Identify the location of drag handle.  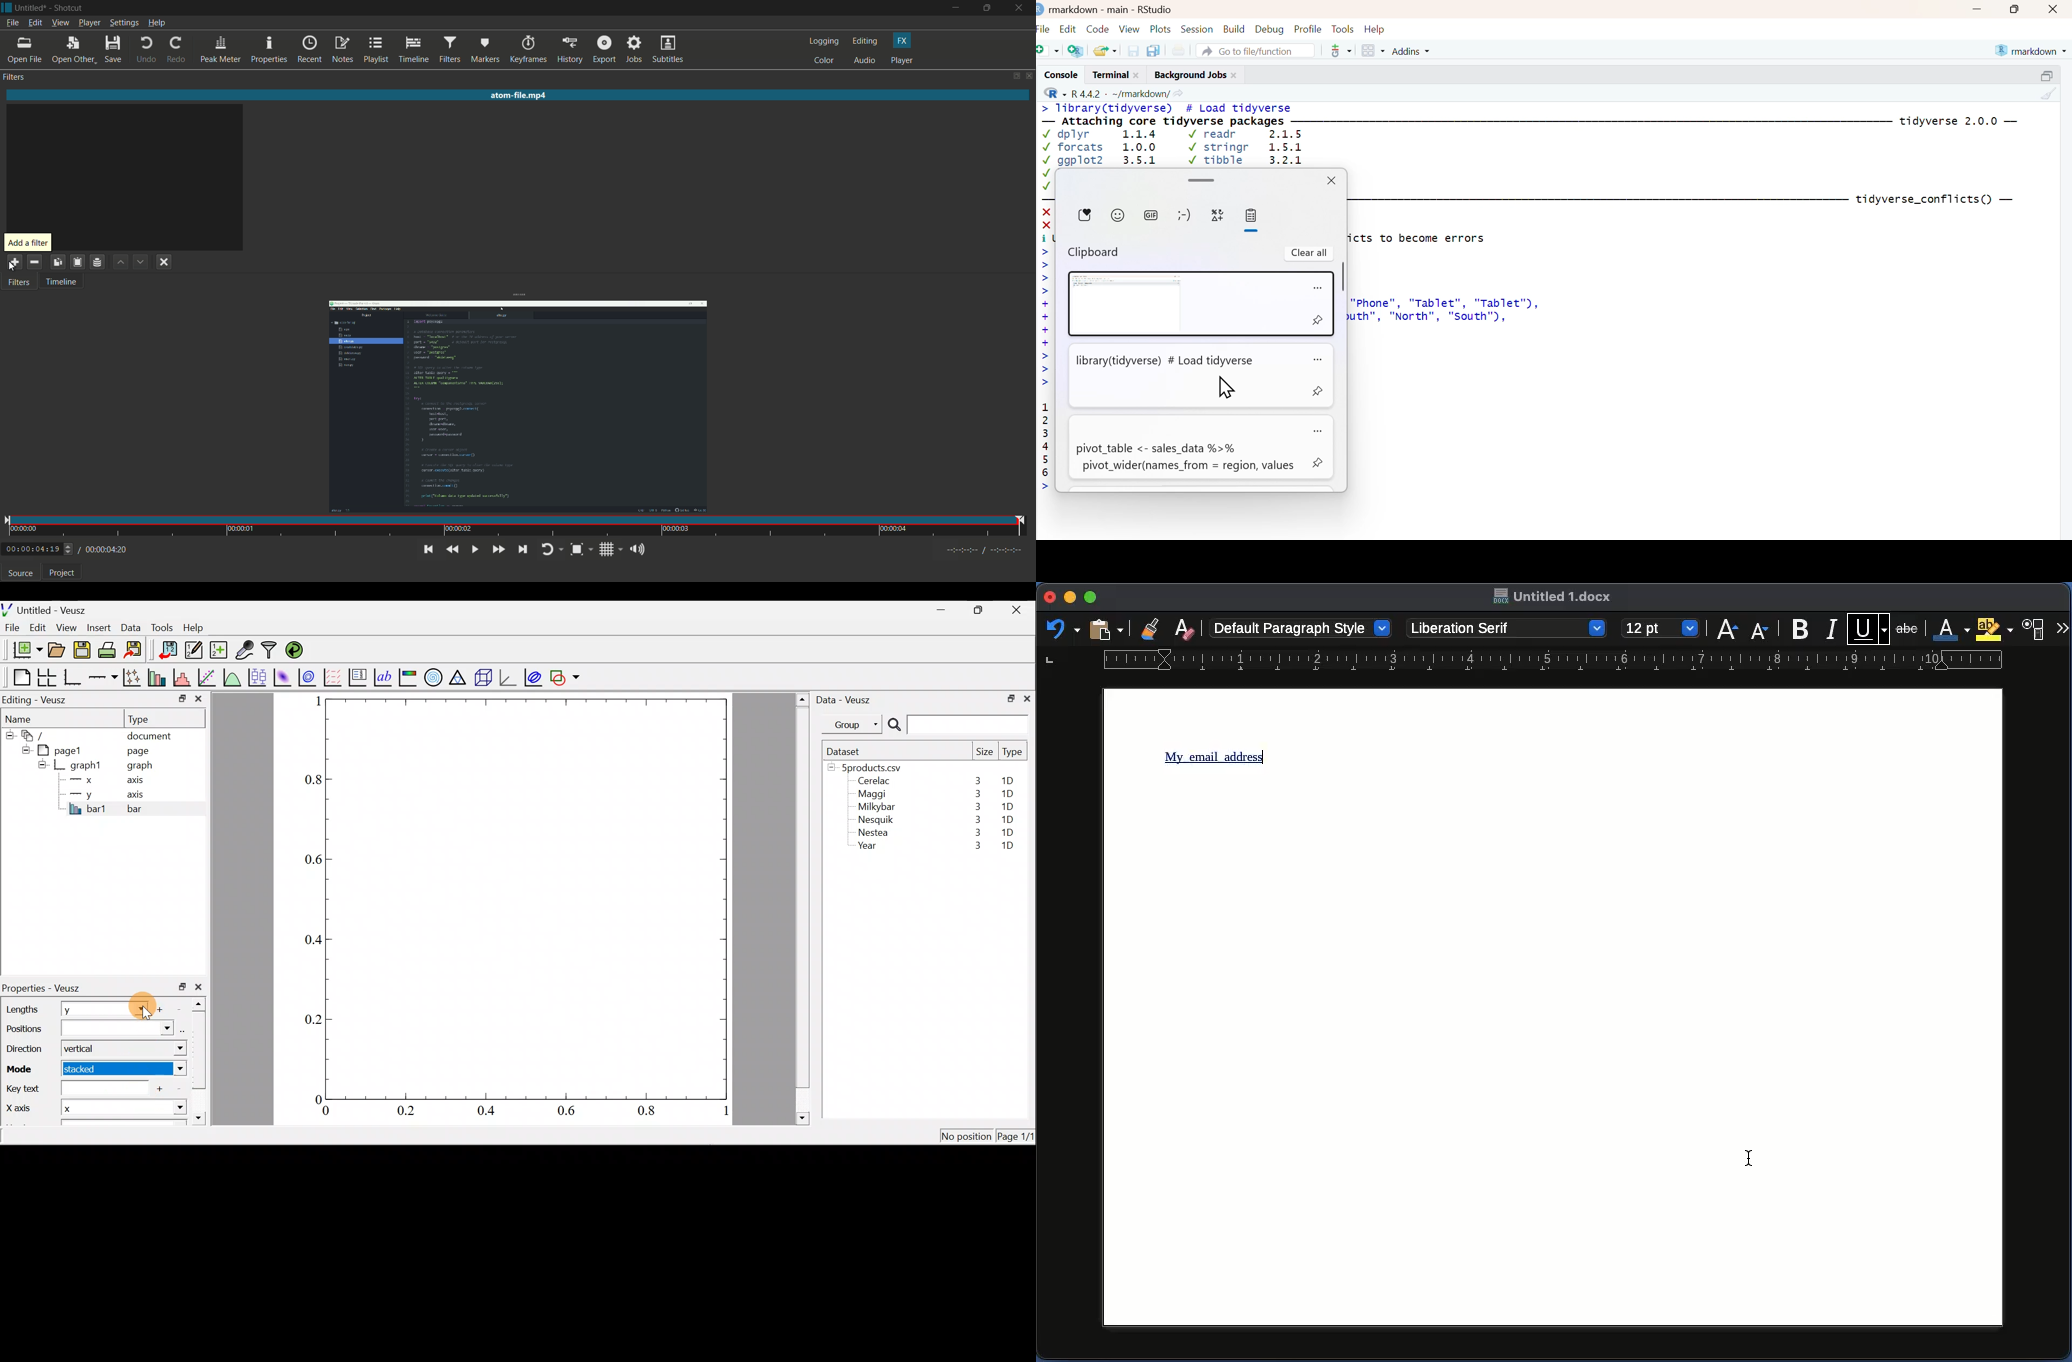
(1202, 179).